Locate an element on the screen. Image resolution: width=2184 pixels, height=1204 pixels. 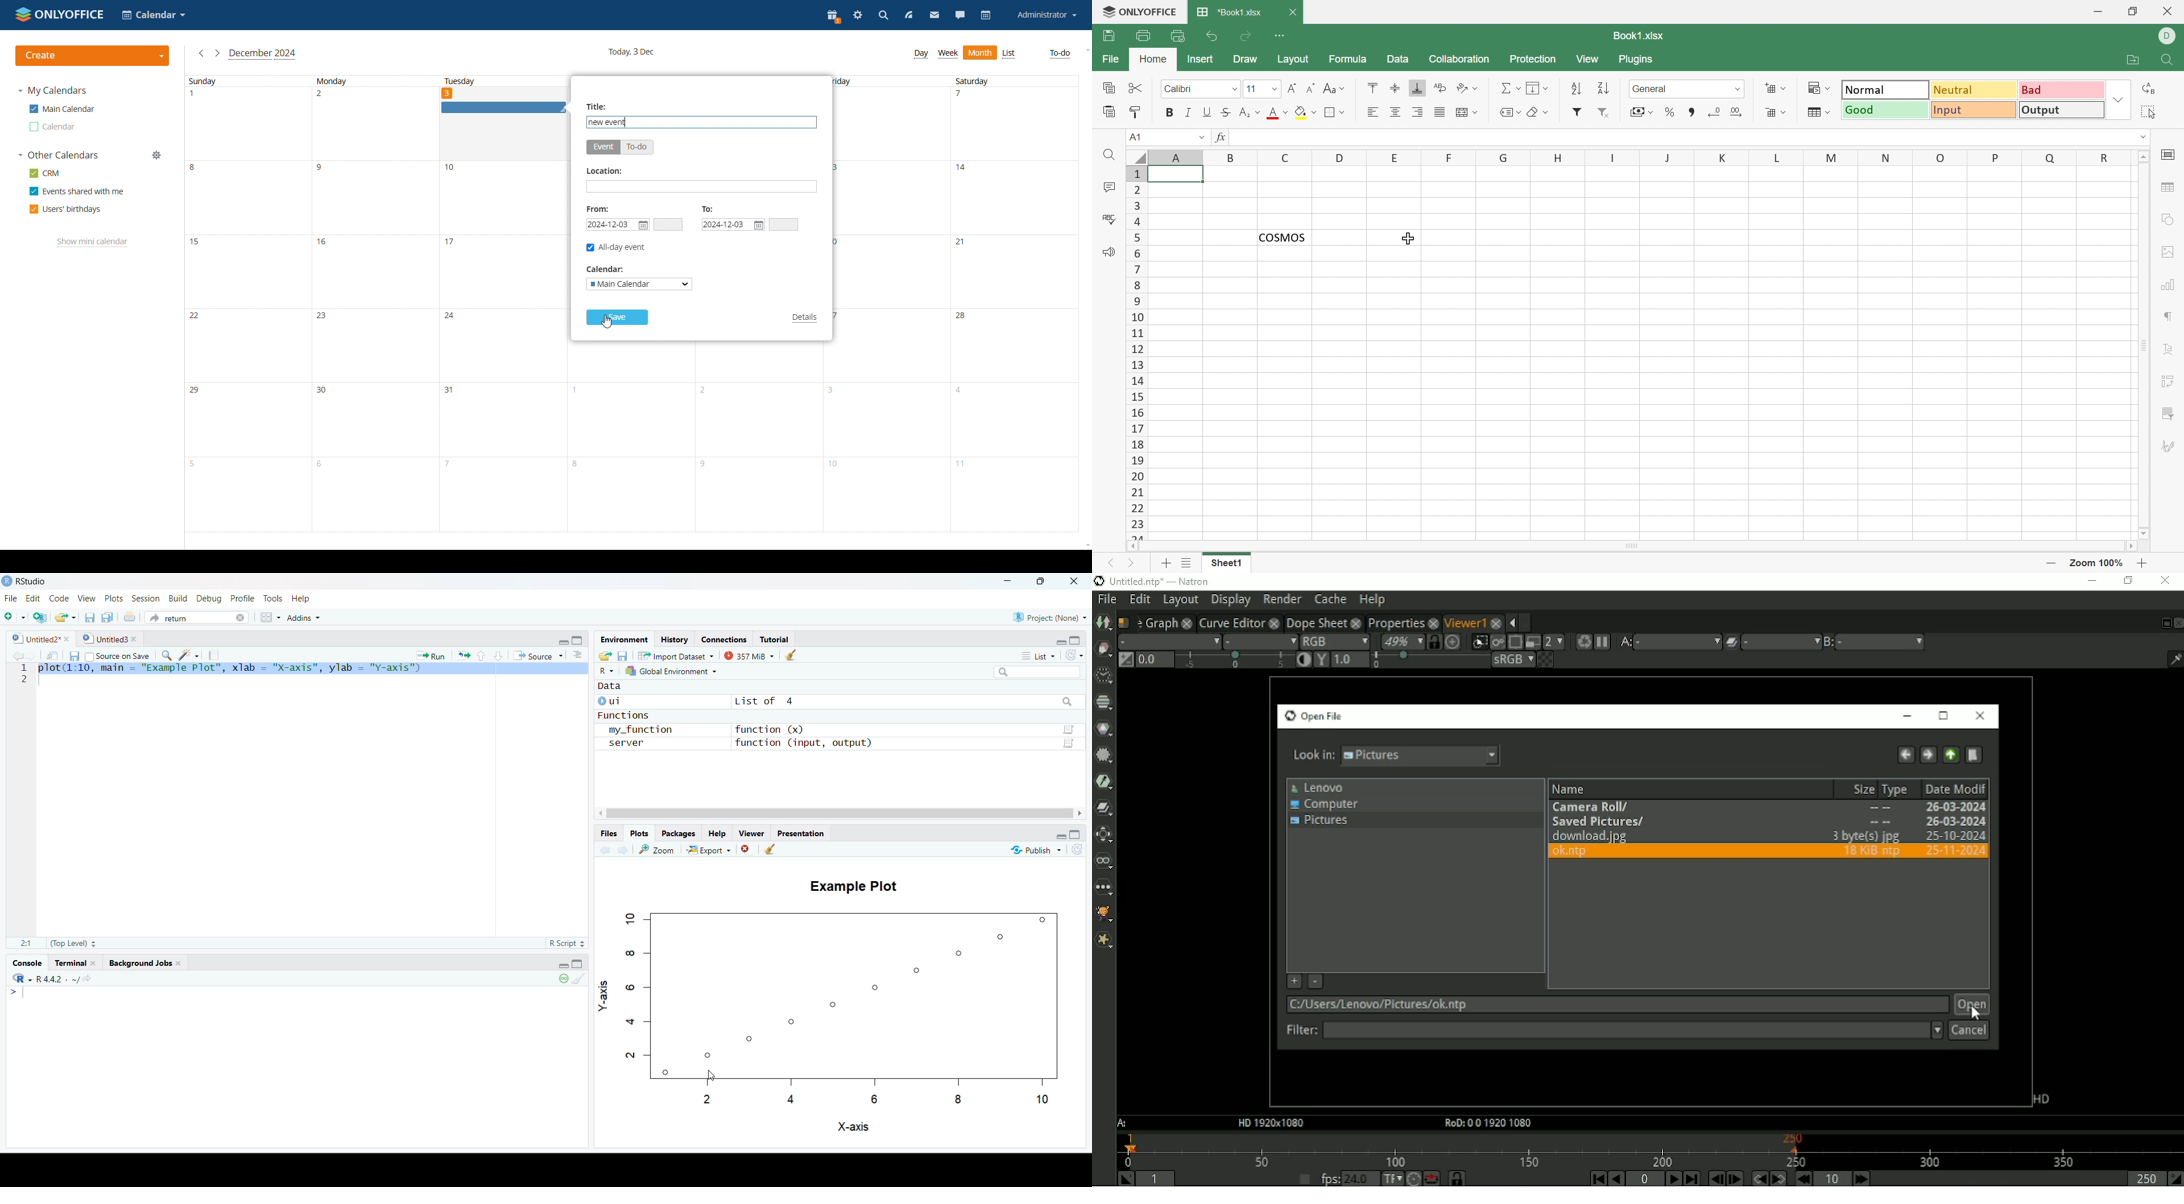
Undo is located at coordinates (1214, 36).